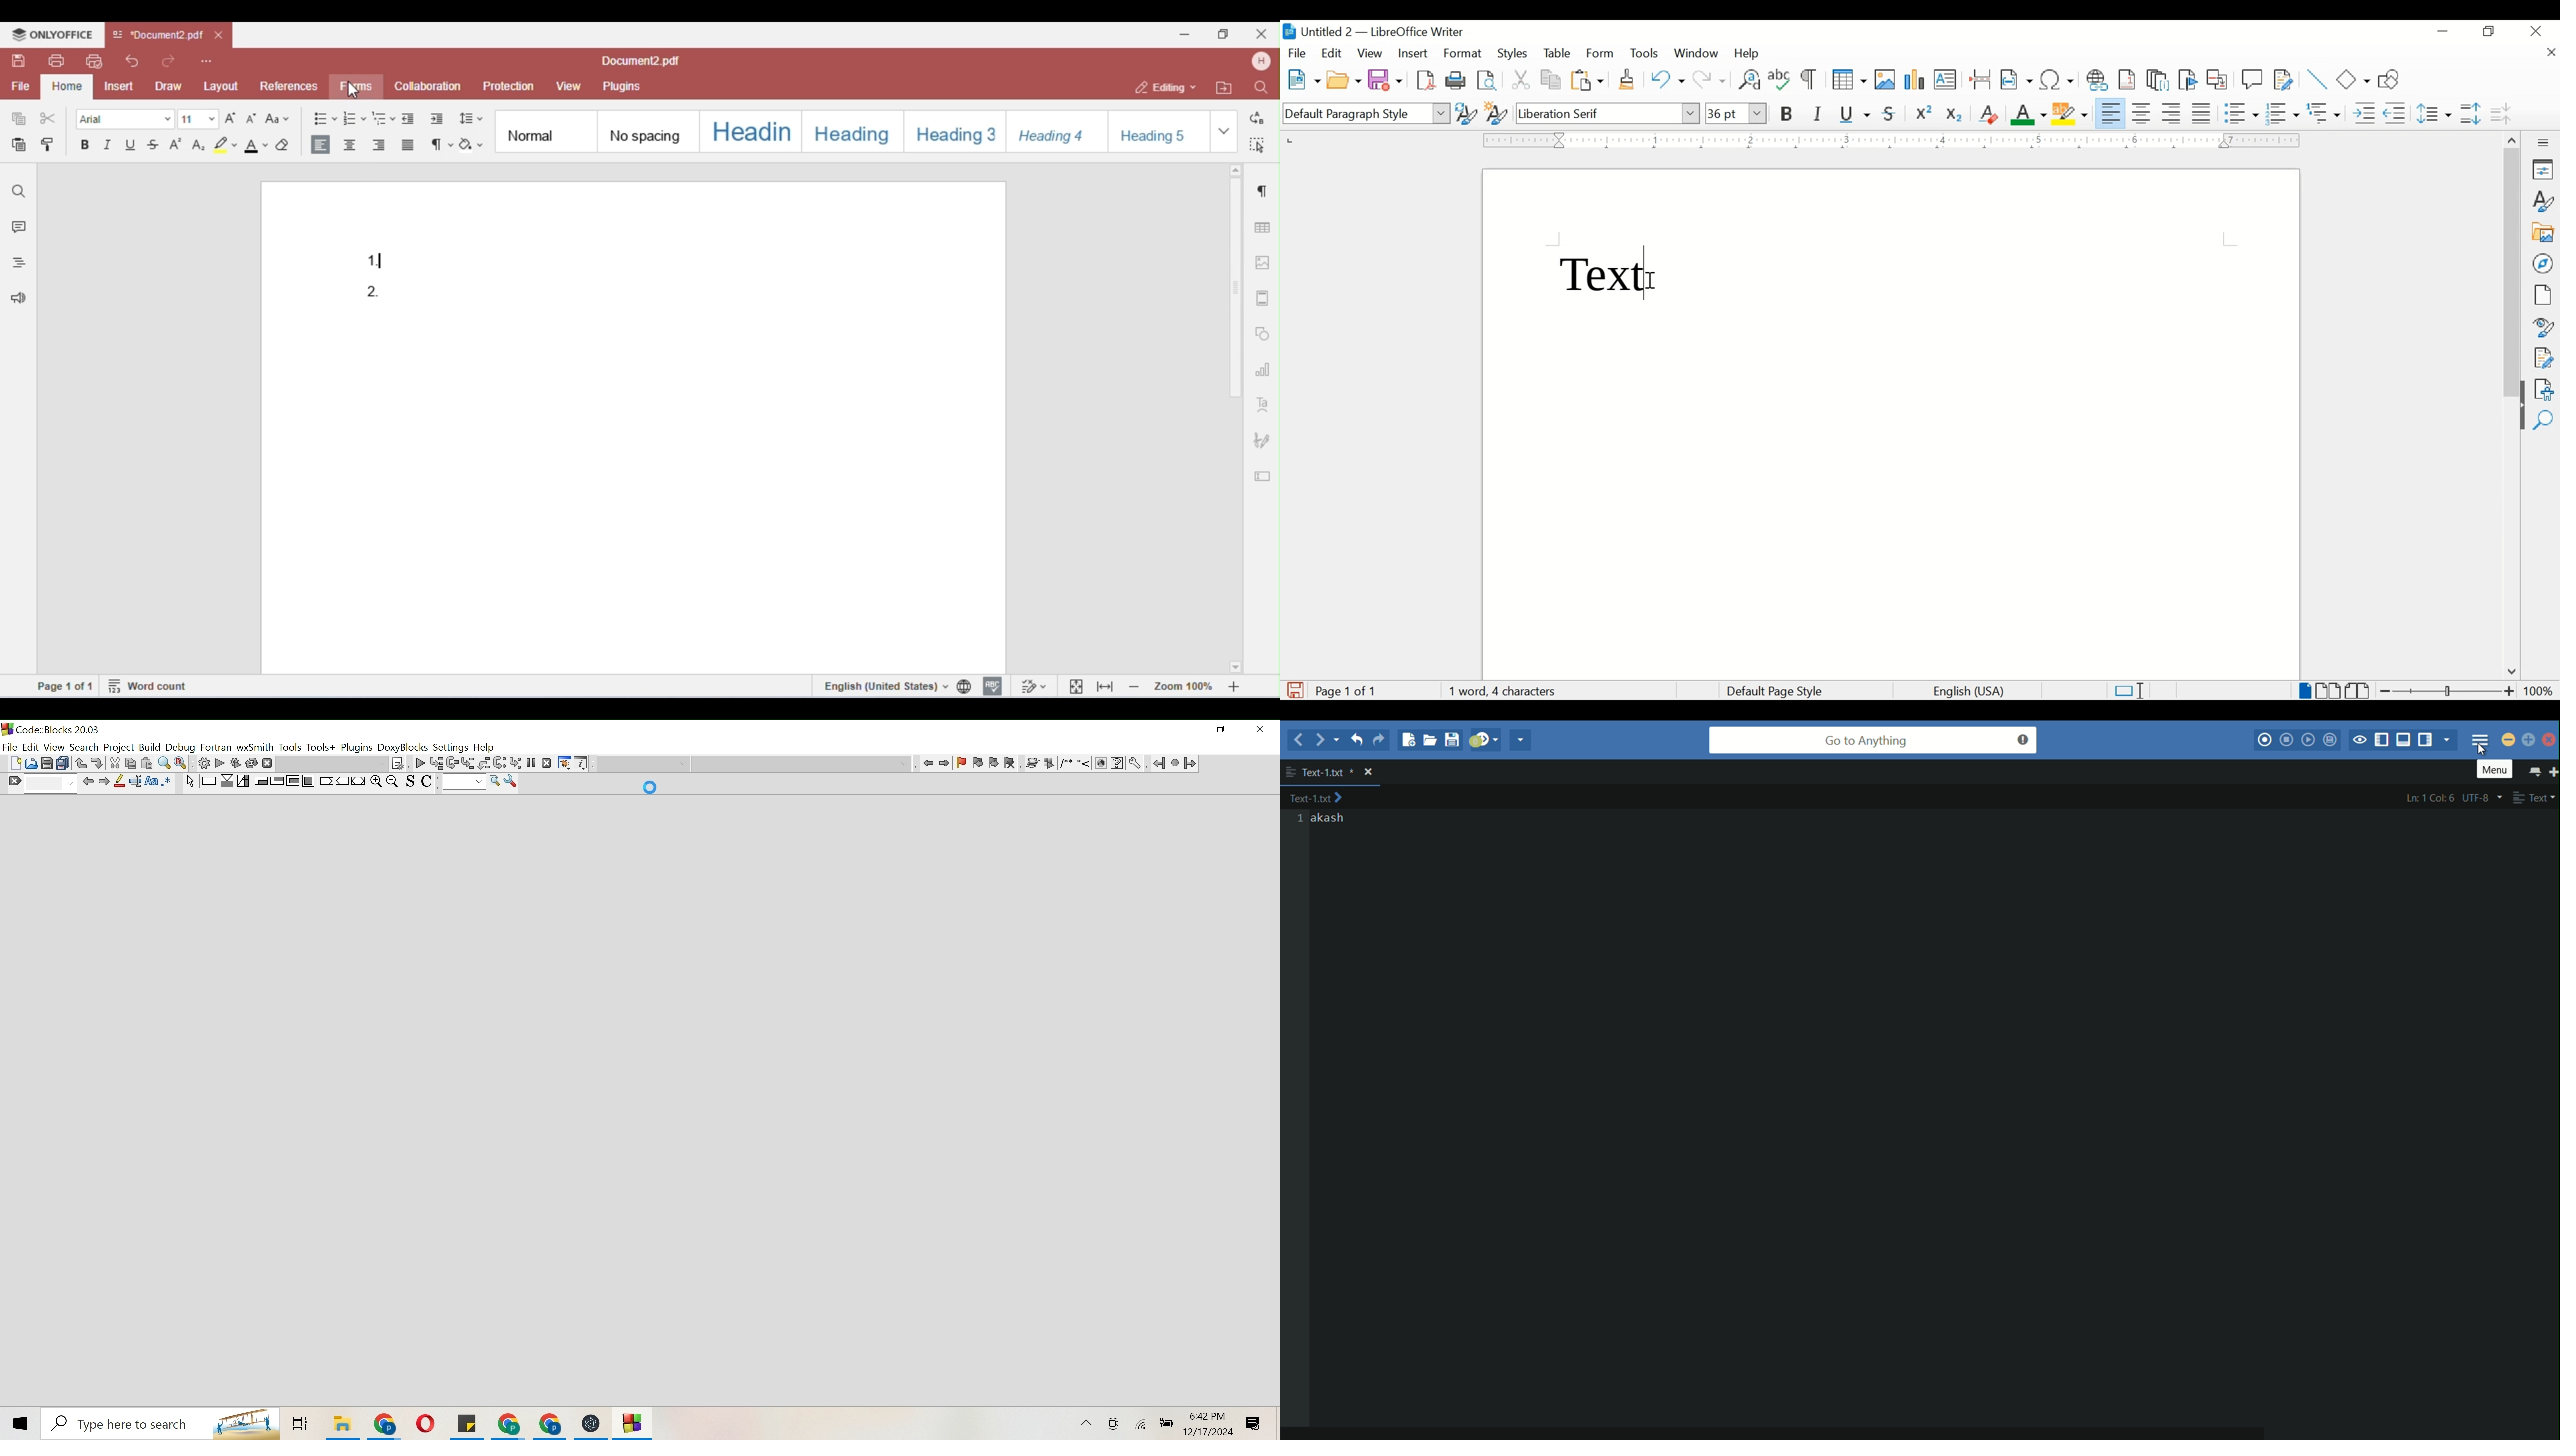 Image resolution: width=2576 pixels, height=1456 pixels. What do you see at coordinates (217, 748) in the screenshot?
I see `Fortran` at bounding box center [217, 748].